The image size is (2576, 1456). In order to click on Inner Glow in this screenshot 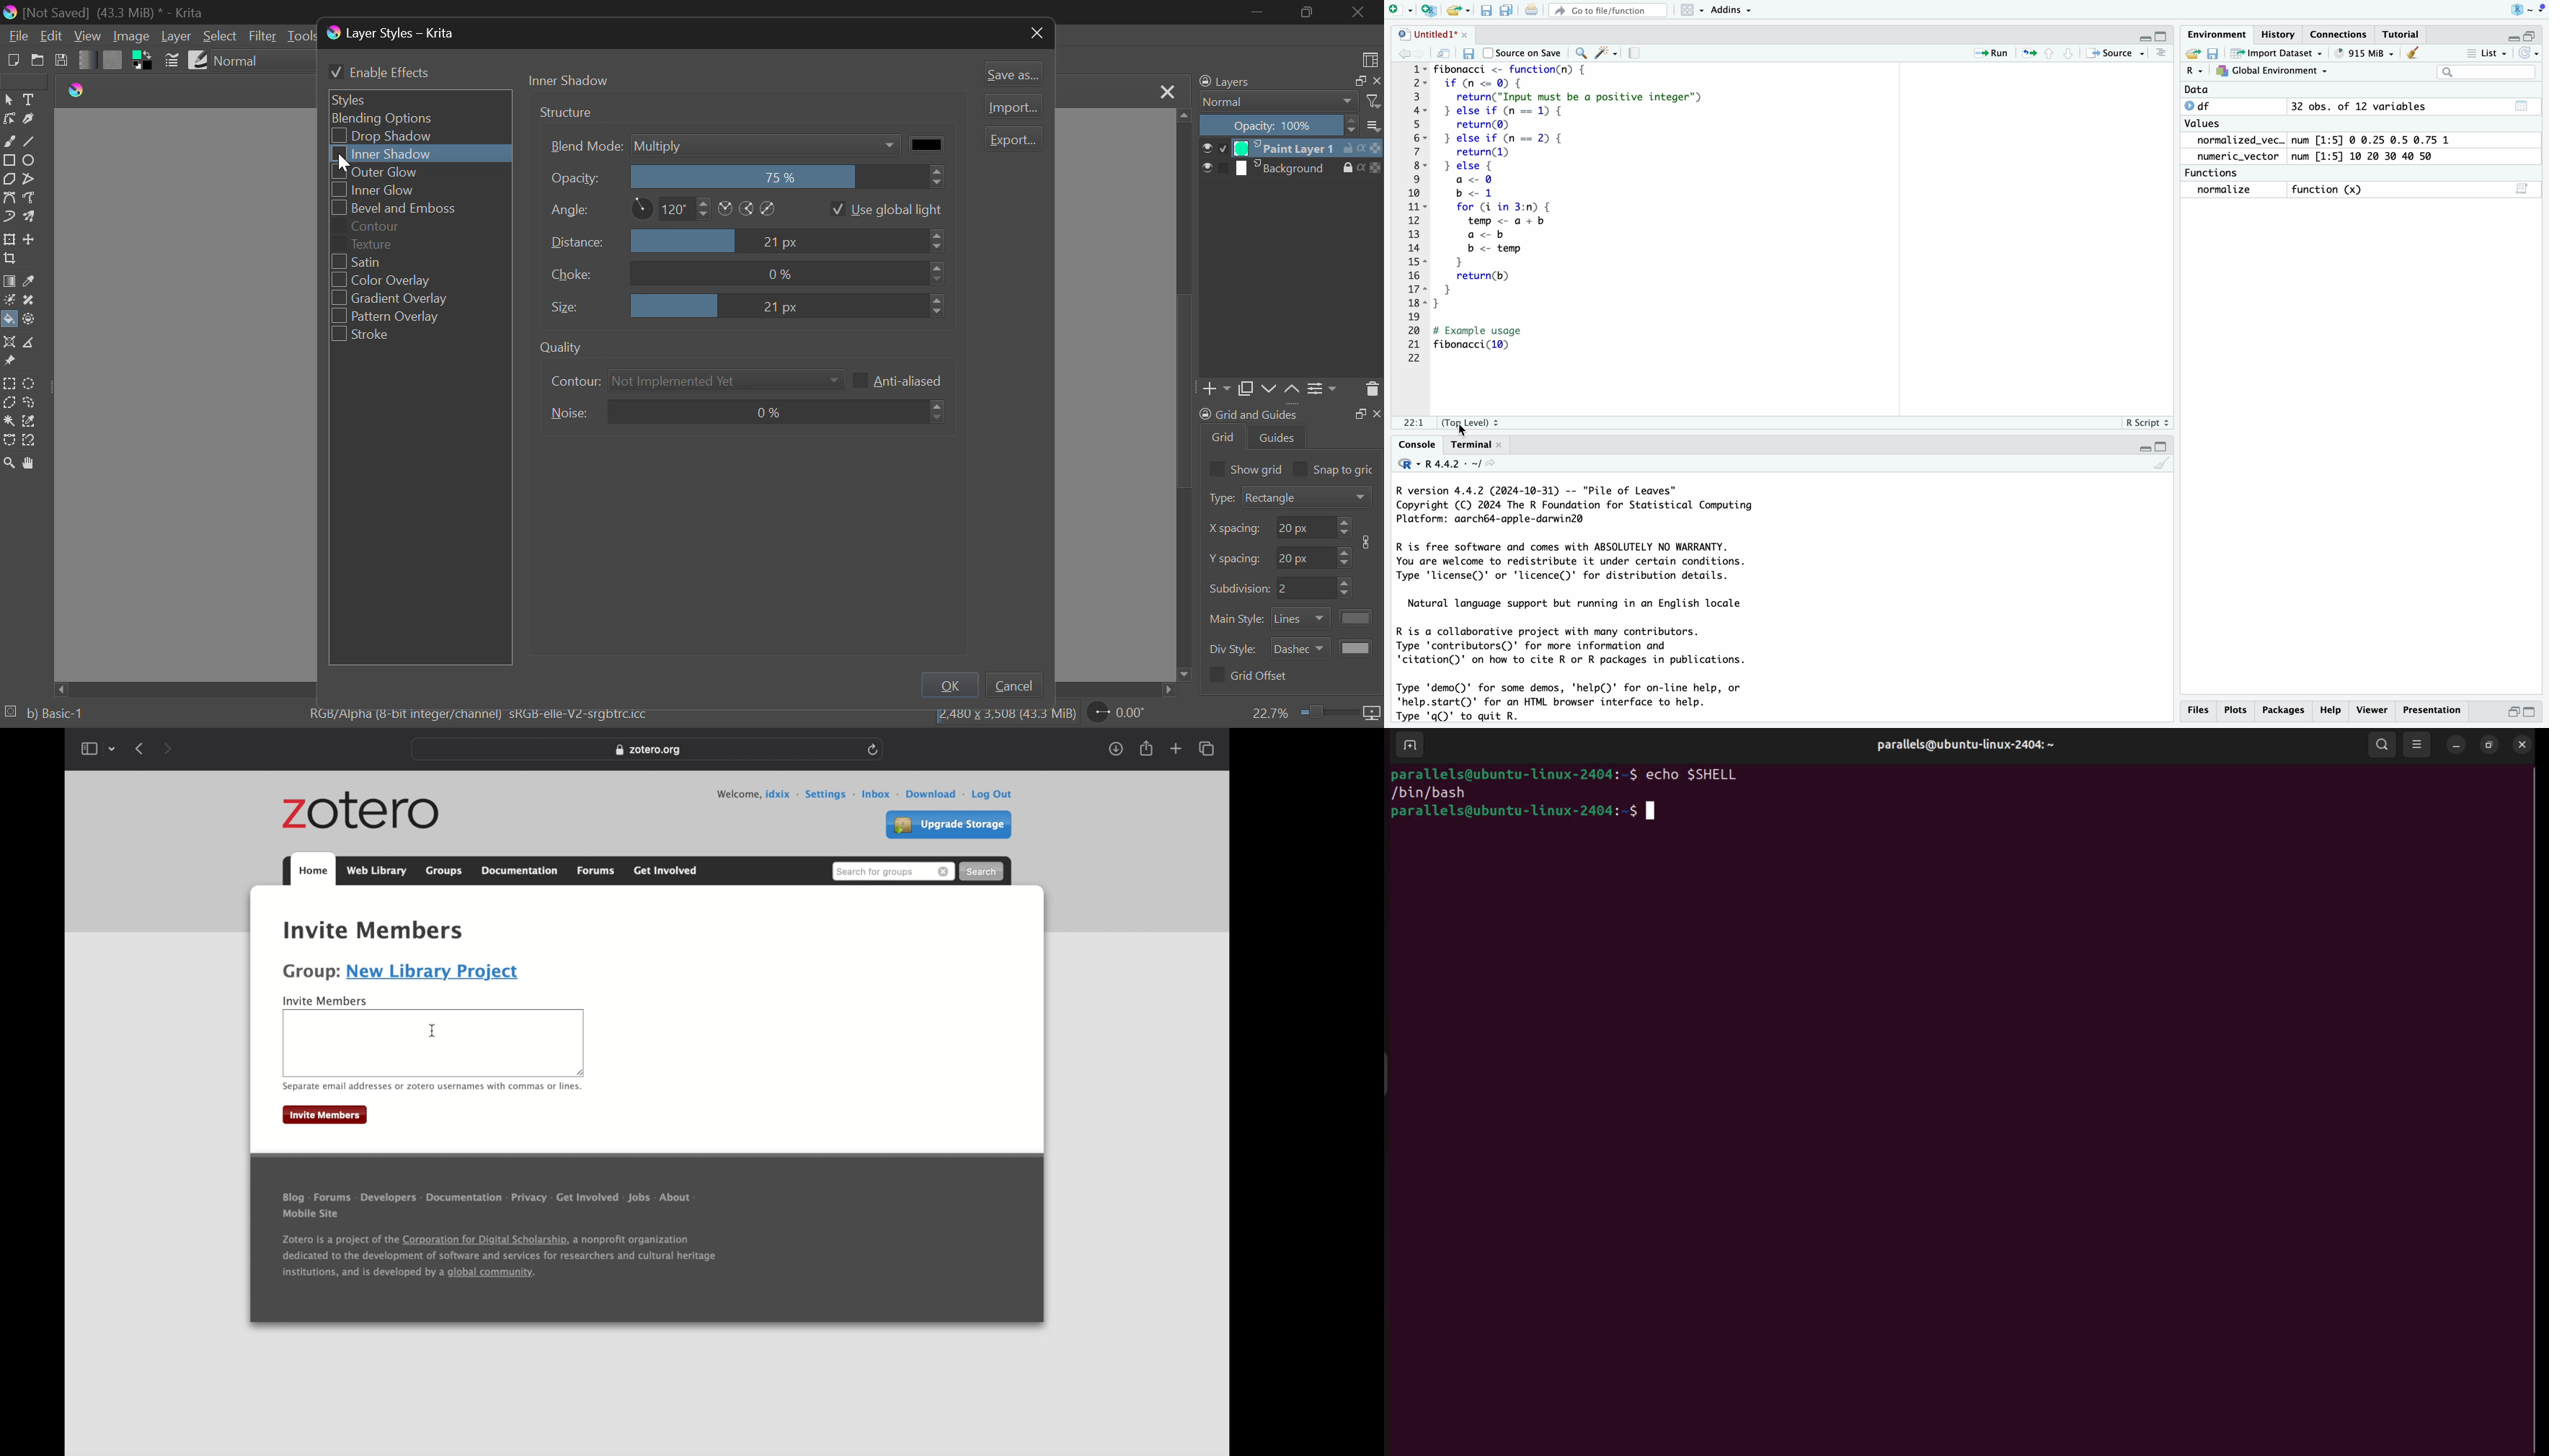, I will do `click(415, 191)`.